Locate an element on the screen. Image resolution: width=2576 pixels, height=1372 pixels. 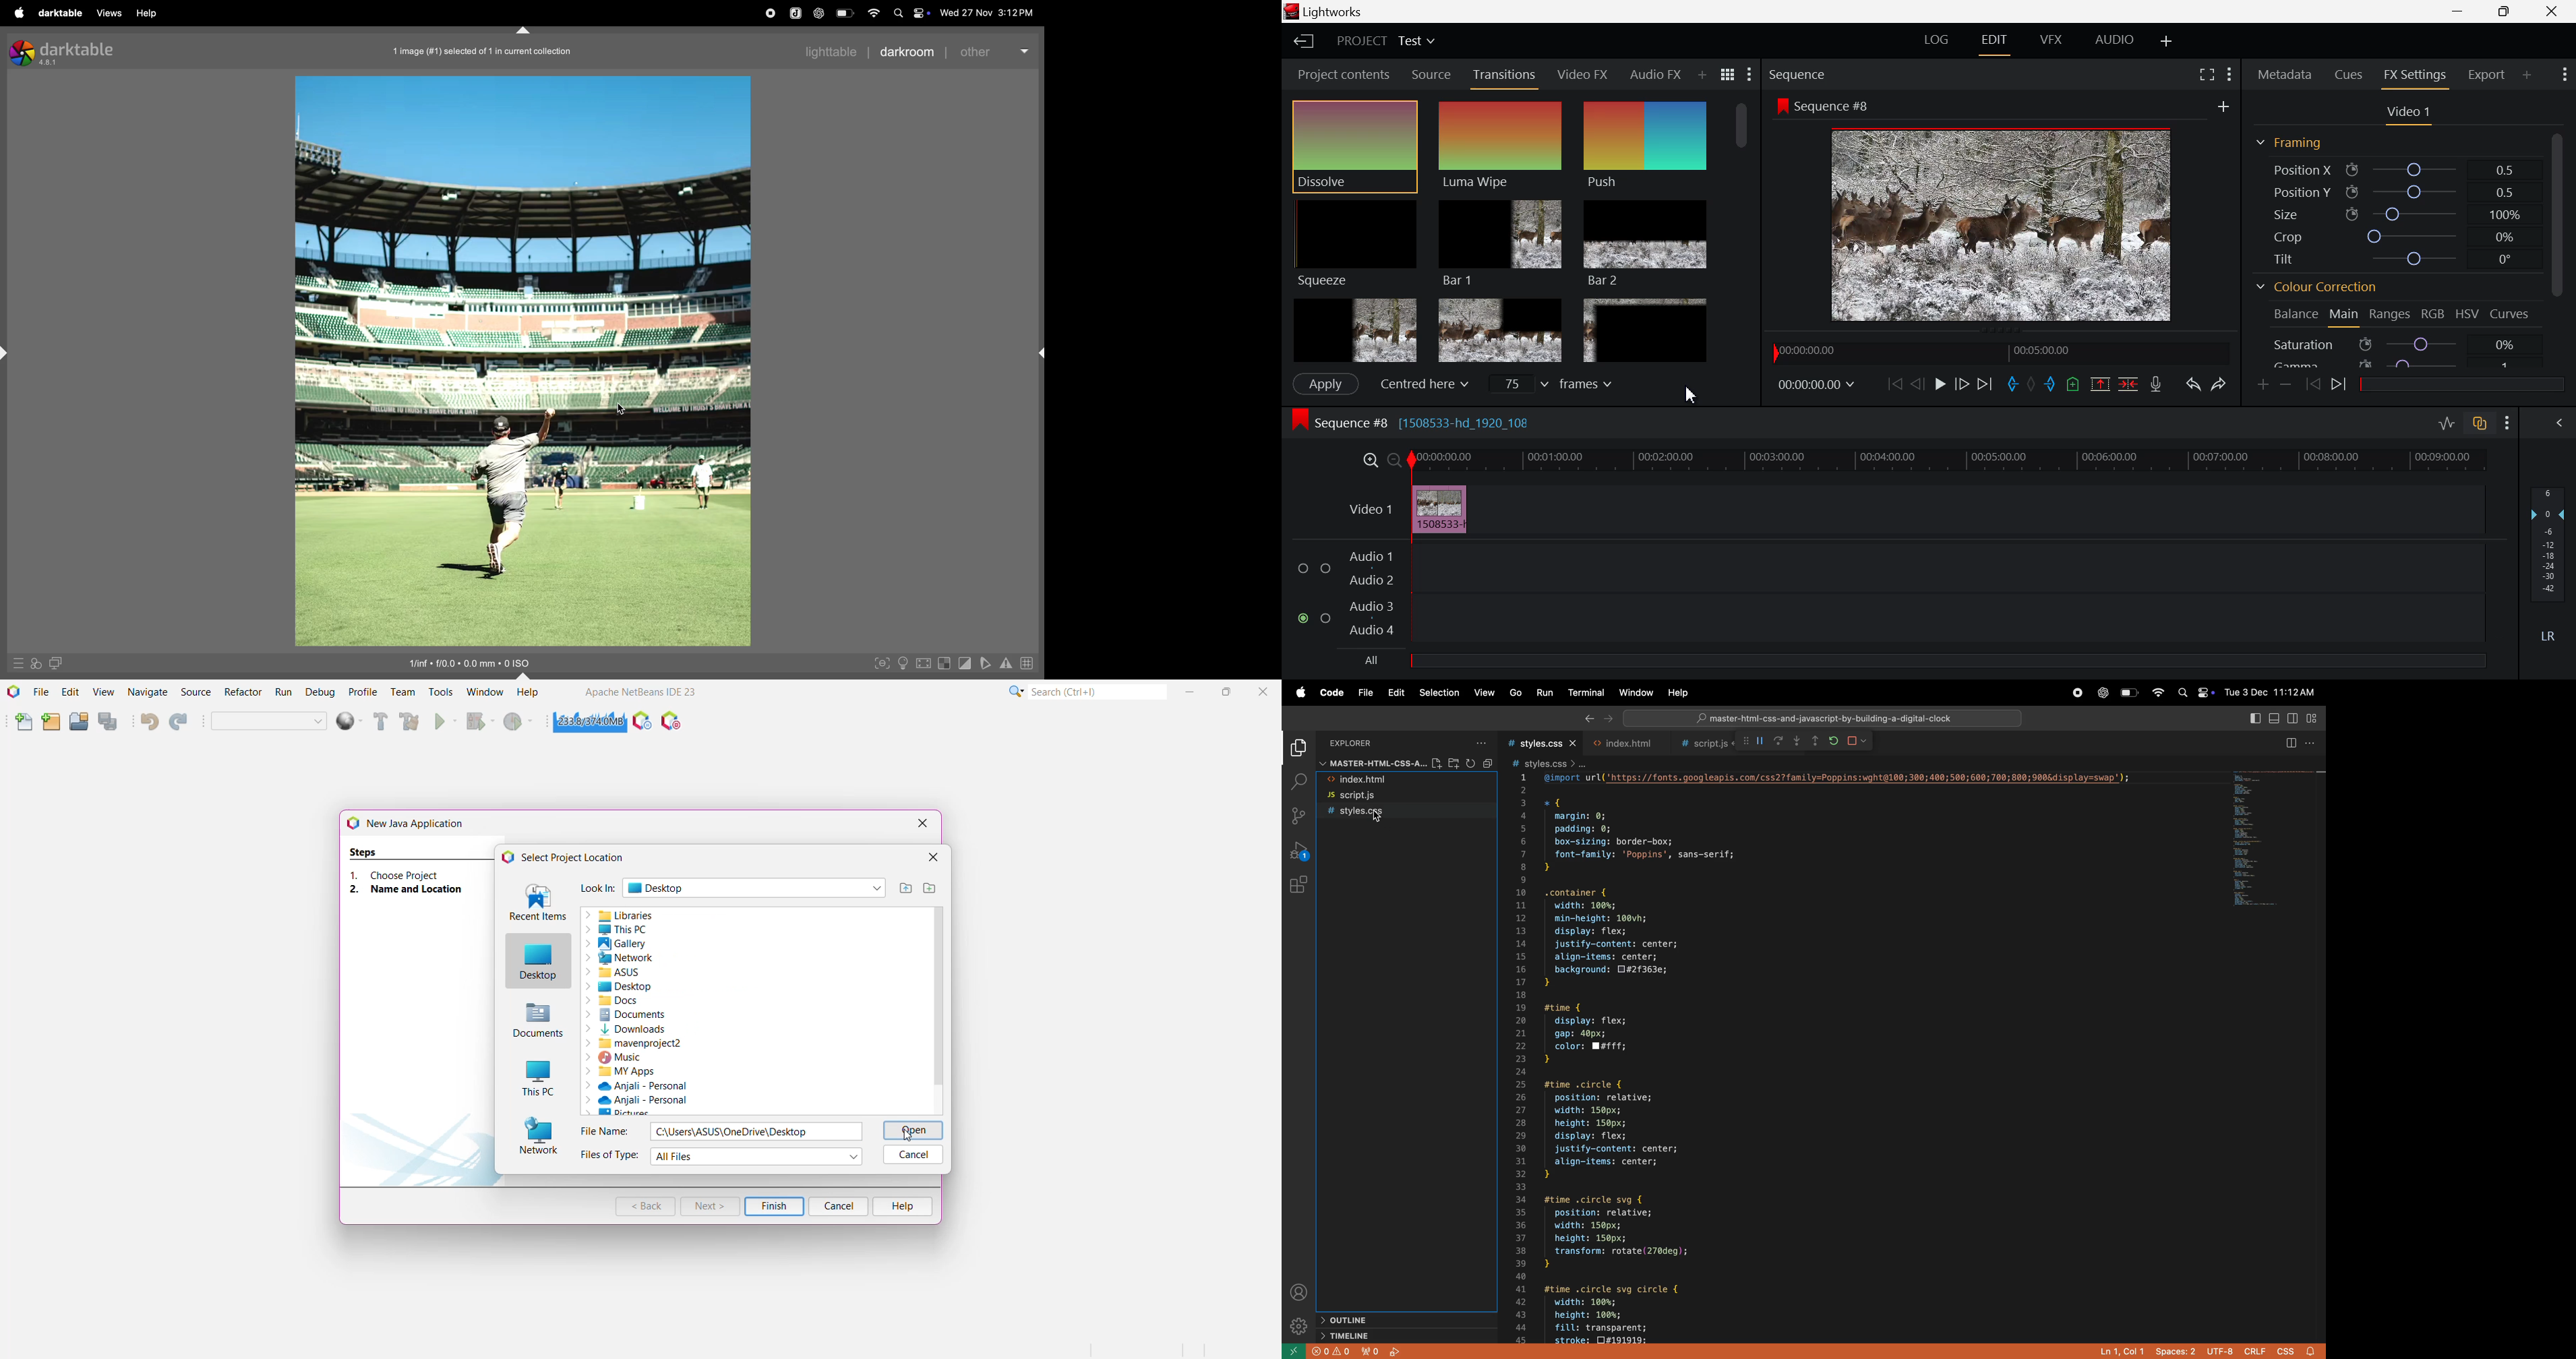
To Start is located at coordinates (1893, 384).